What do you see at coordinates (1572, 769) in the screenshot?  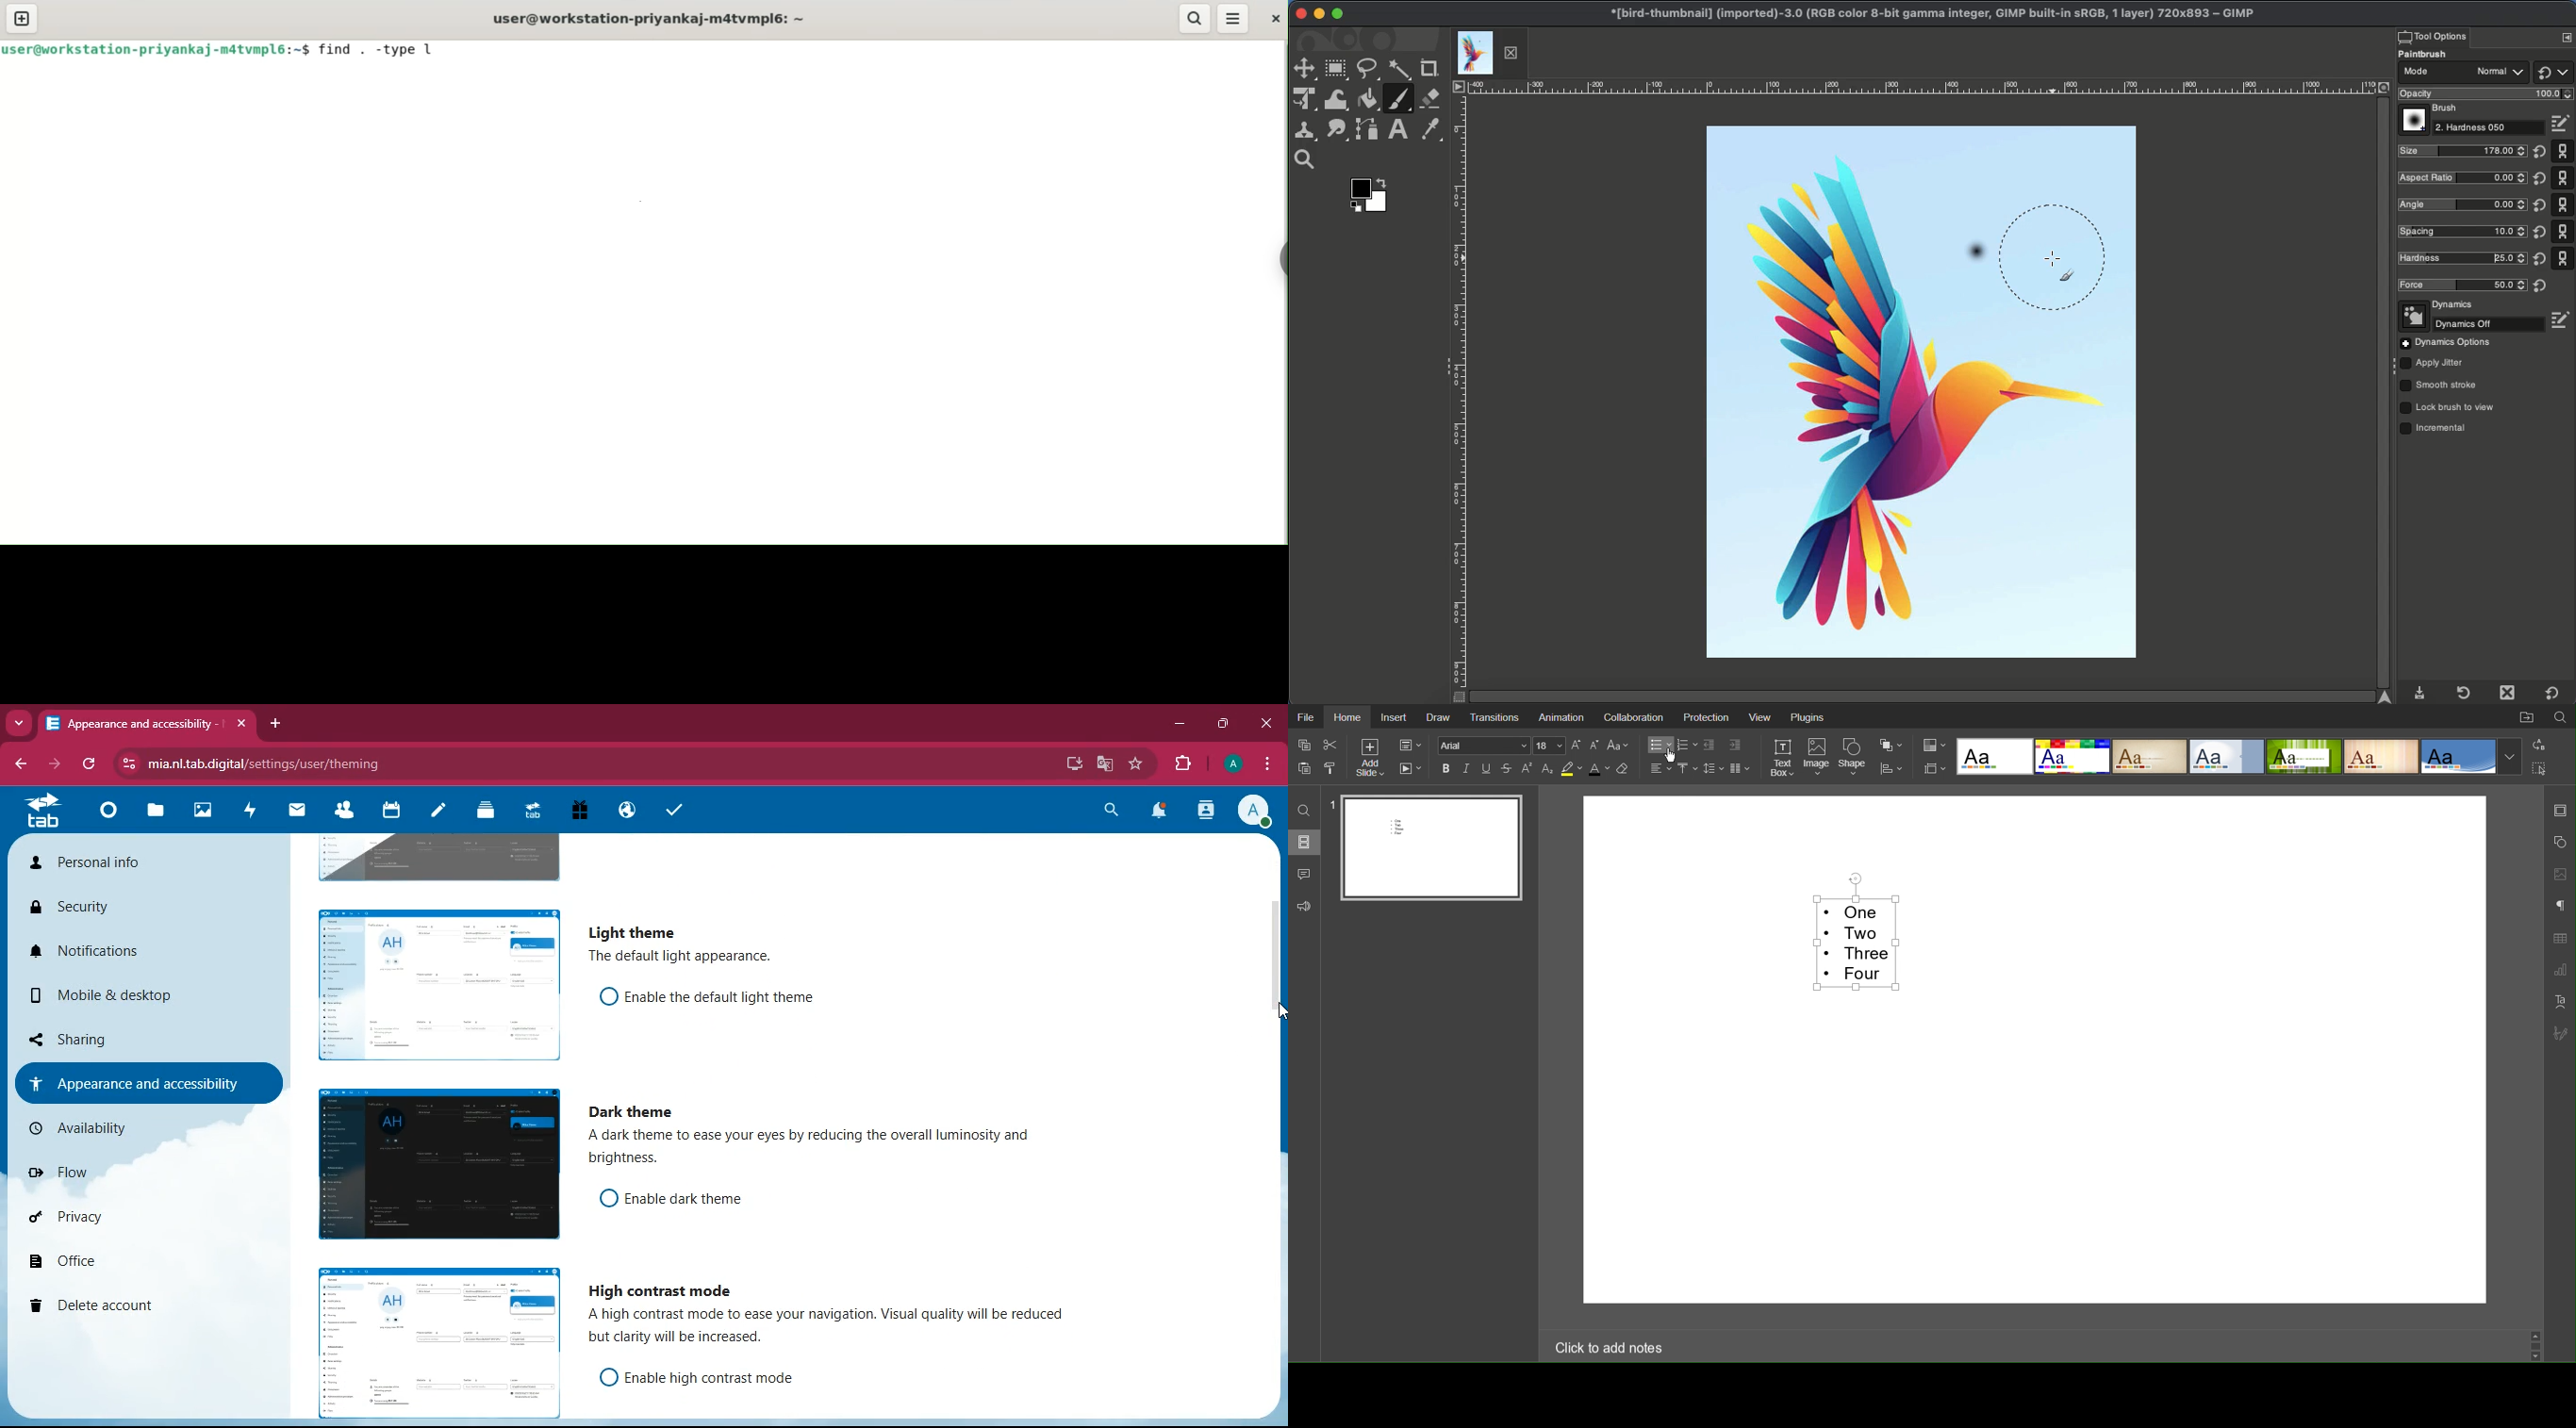 I see `Highlight` at bounding box center [1572, 769].